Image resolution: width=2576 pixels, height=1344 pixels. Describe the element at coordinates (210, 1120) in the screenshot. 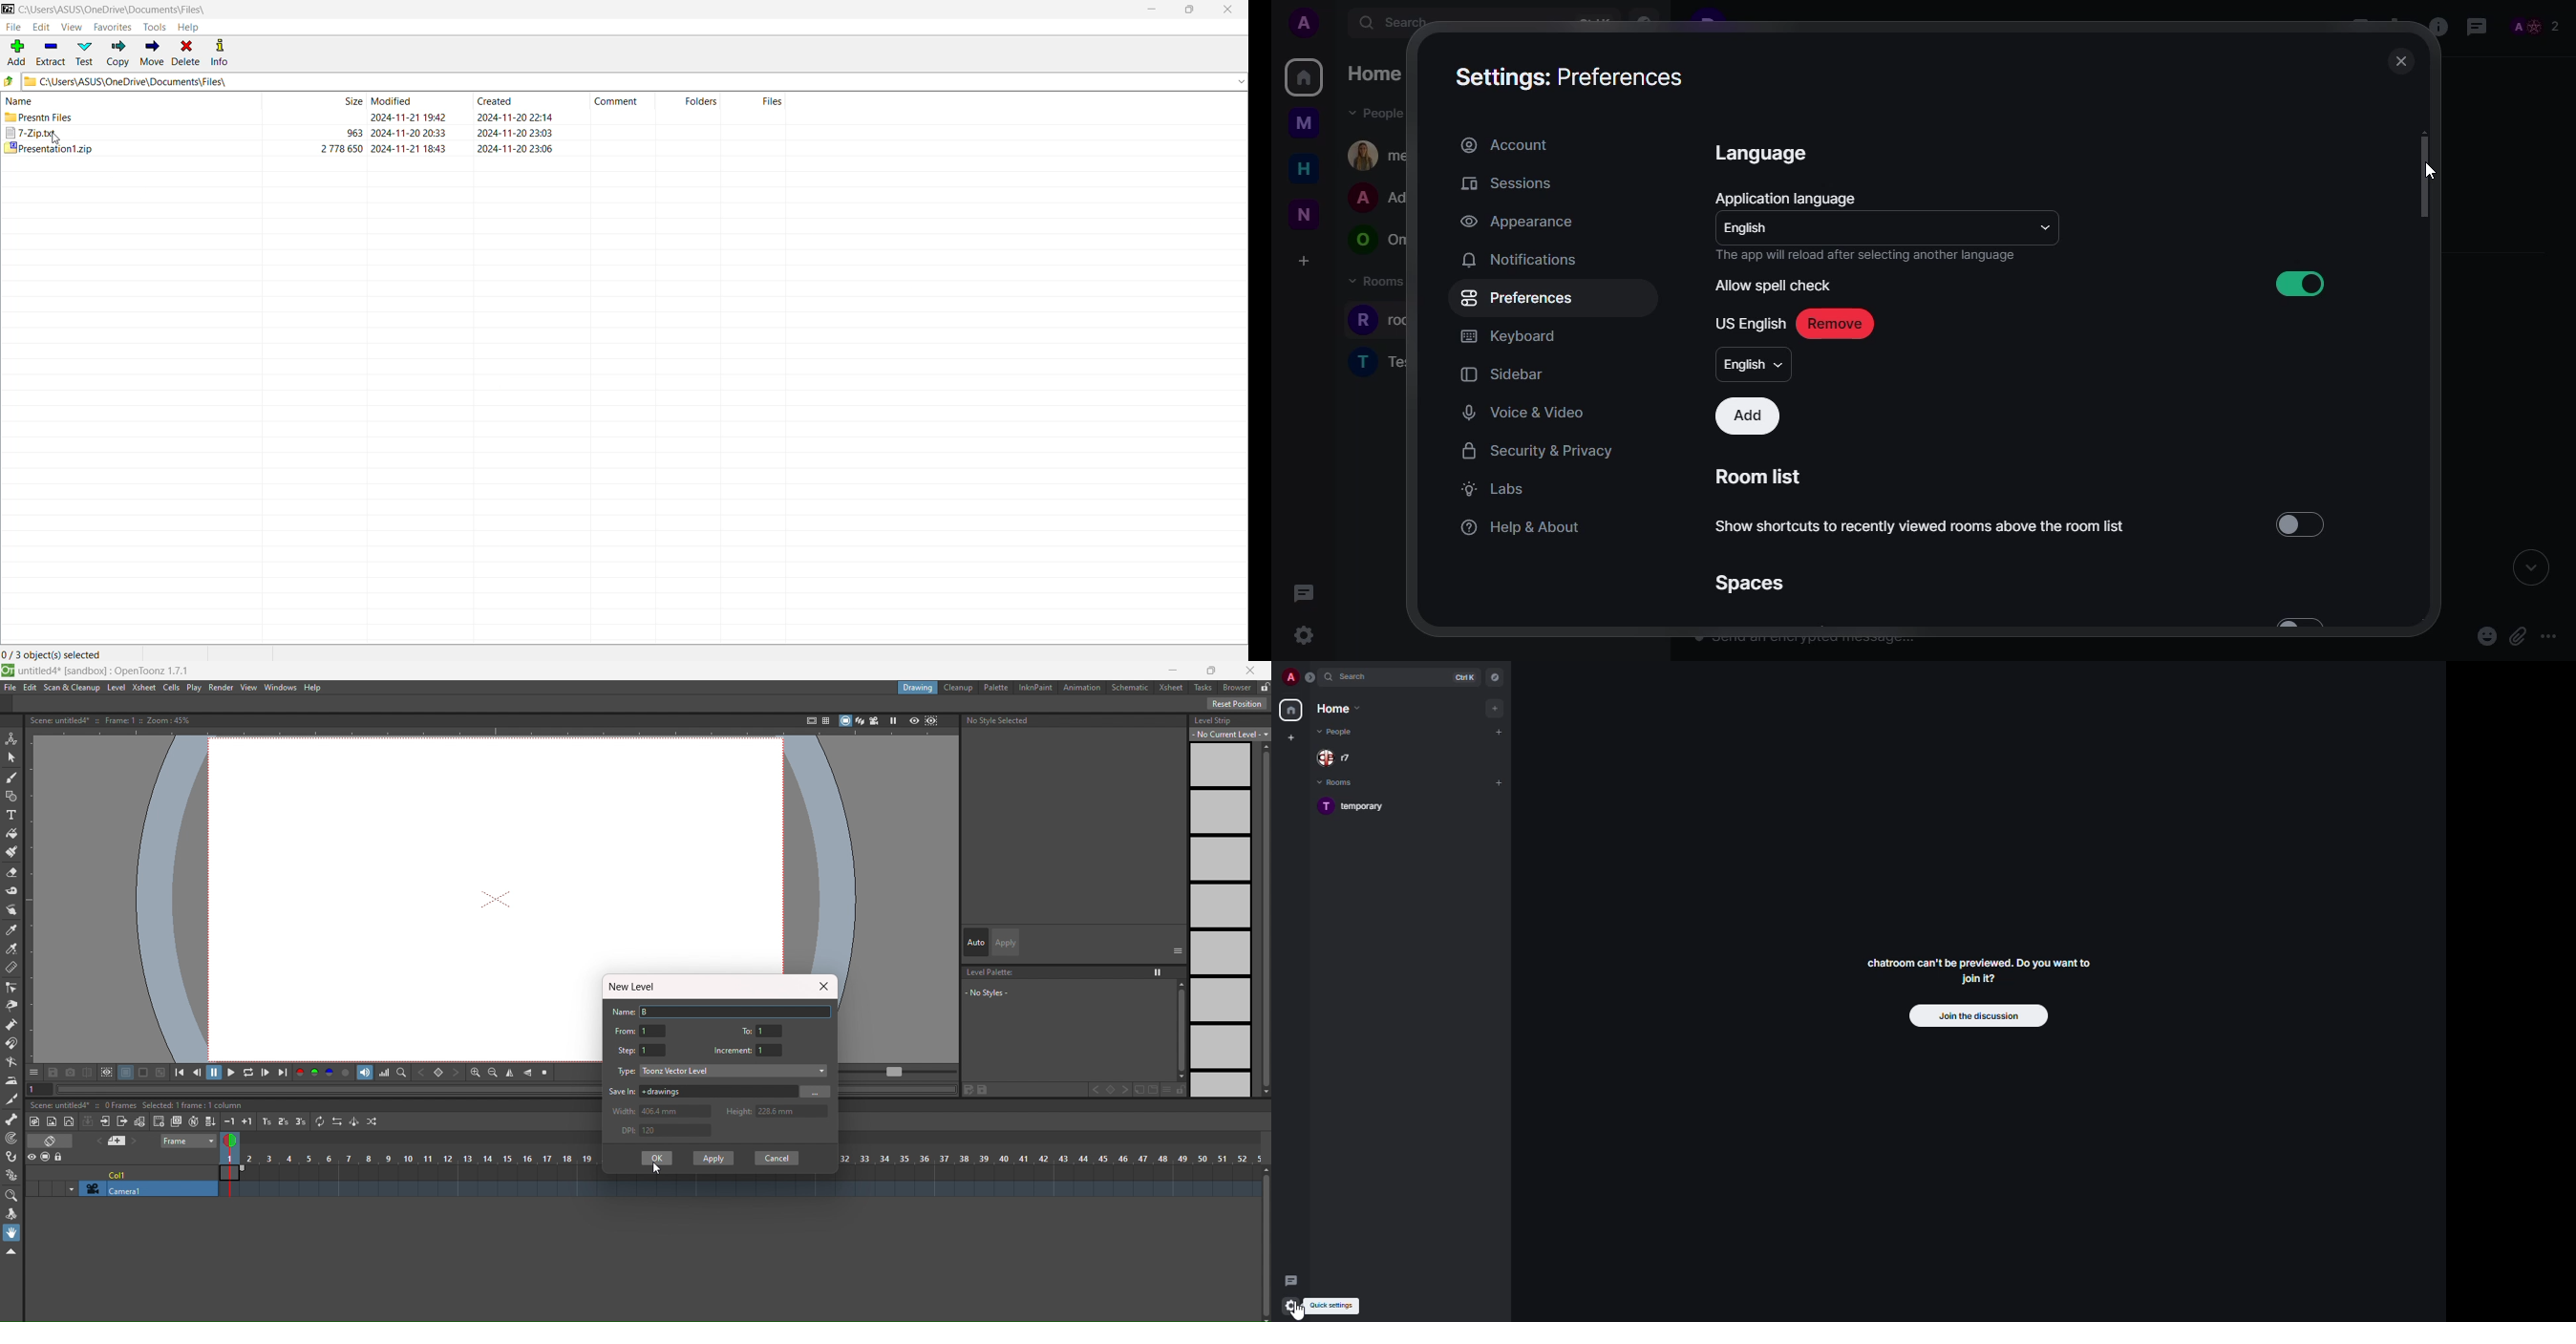

I see `fill in empty cells` at that location.